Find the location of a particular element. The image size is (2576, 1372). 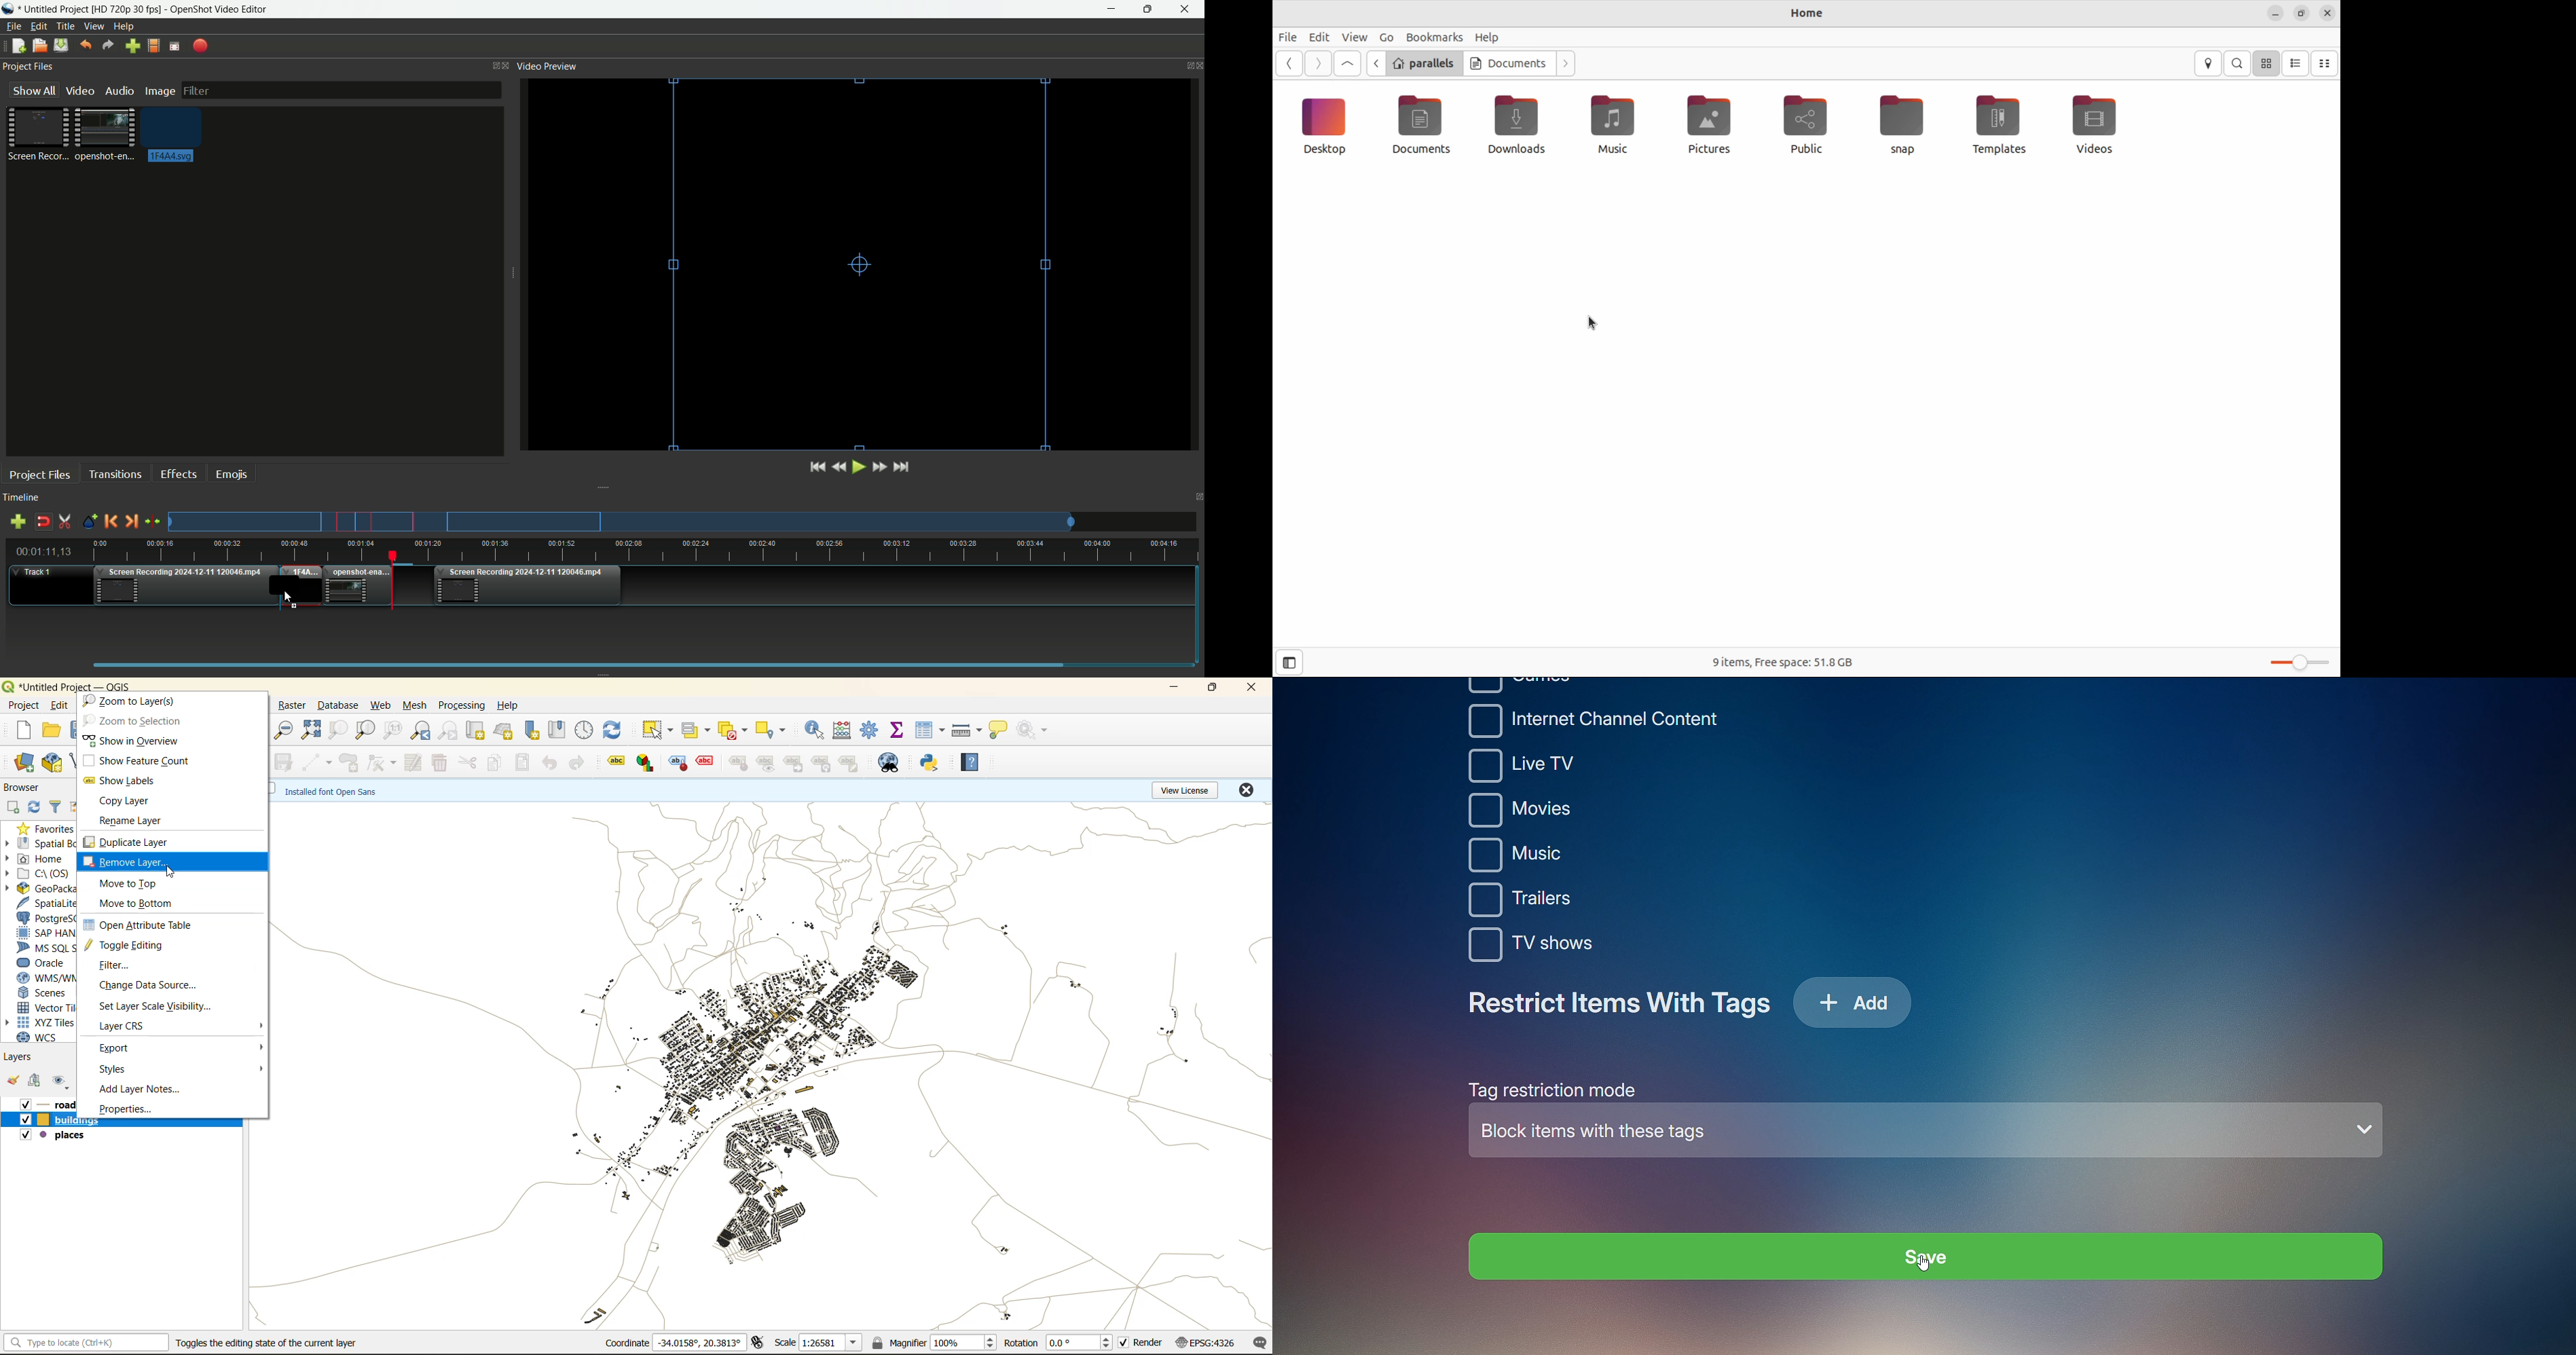

toggle extents is located at coordinates (764, 1342).